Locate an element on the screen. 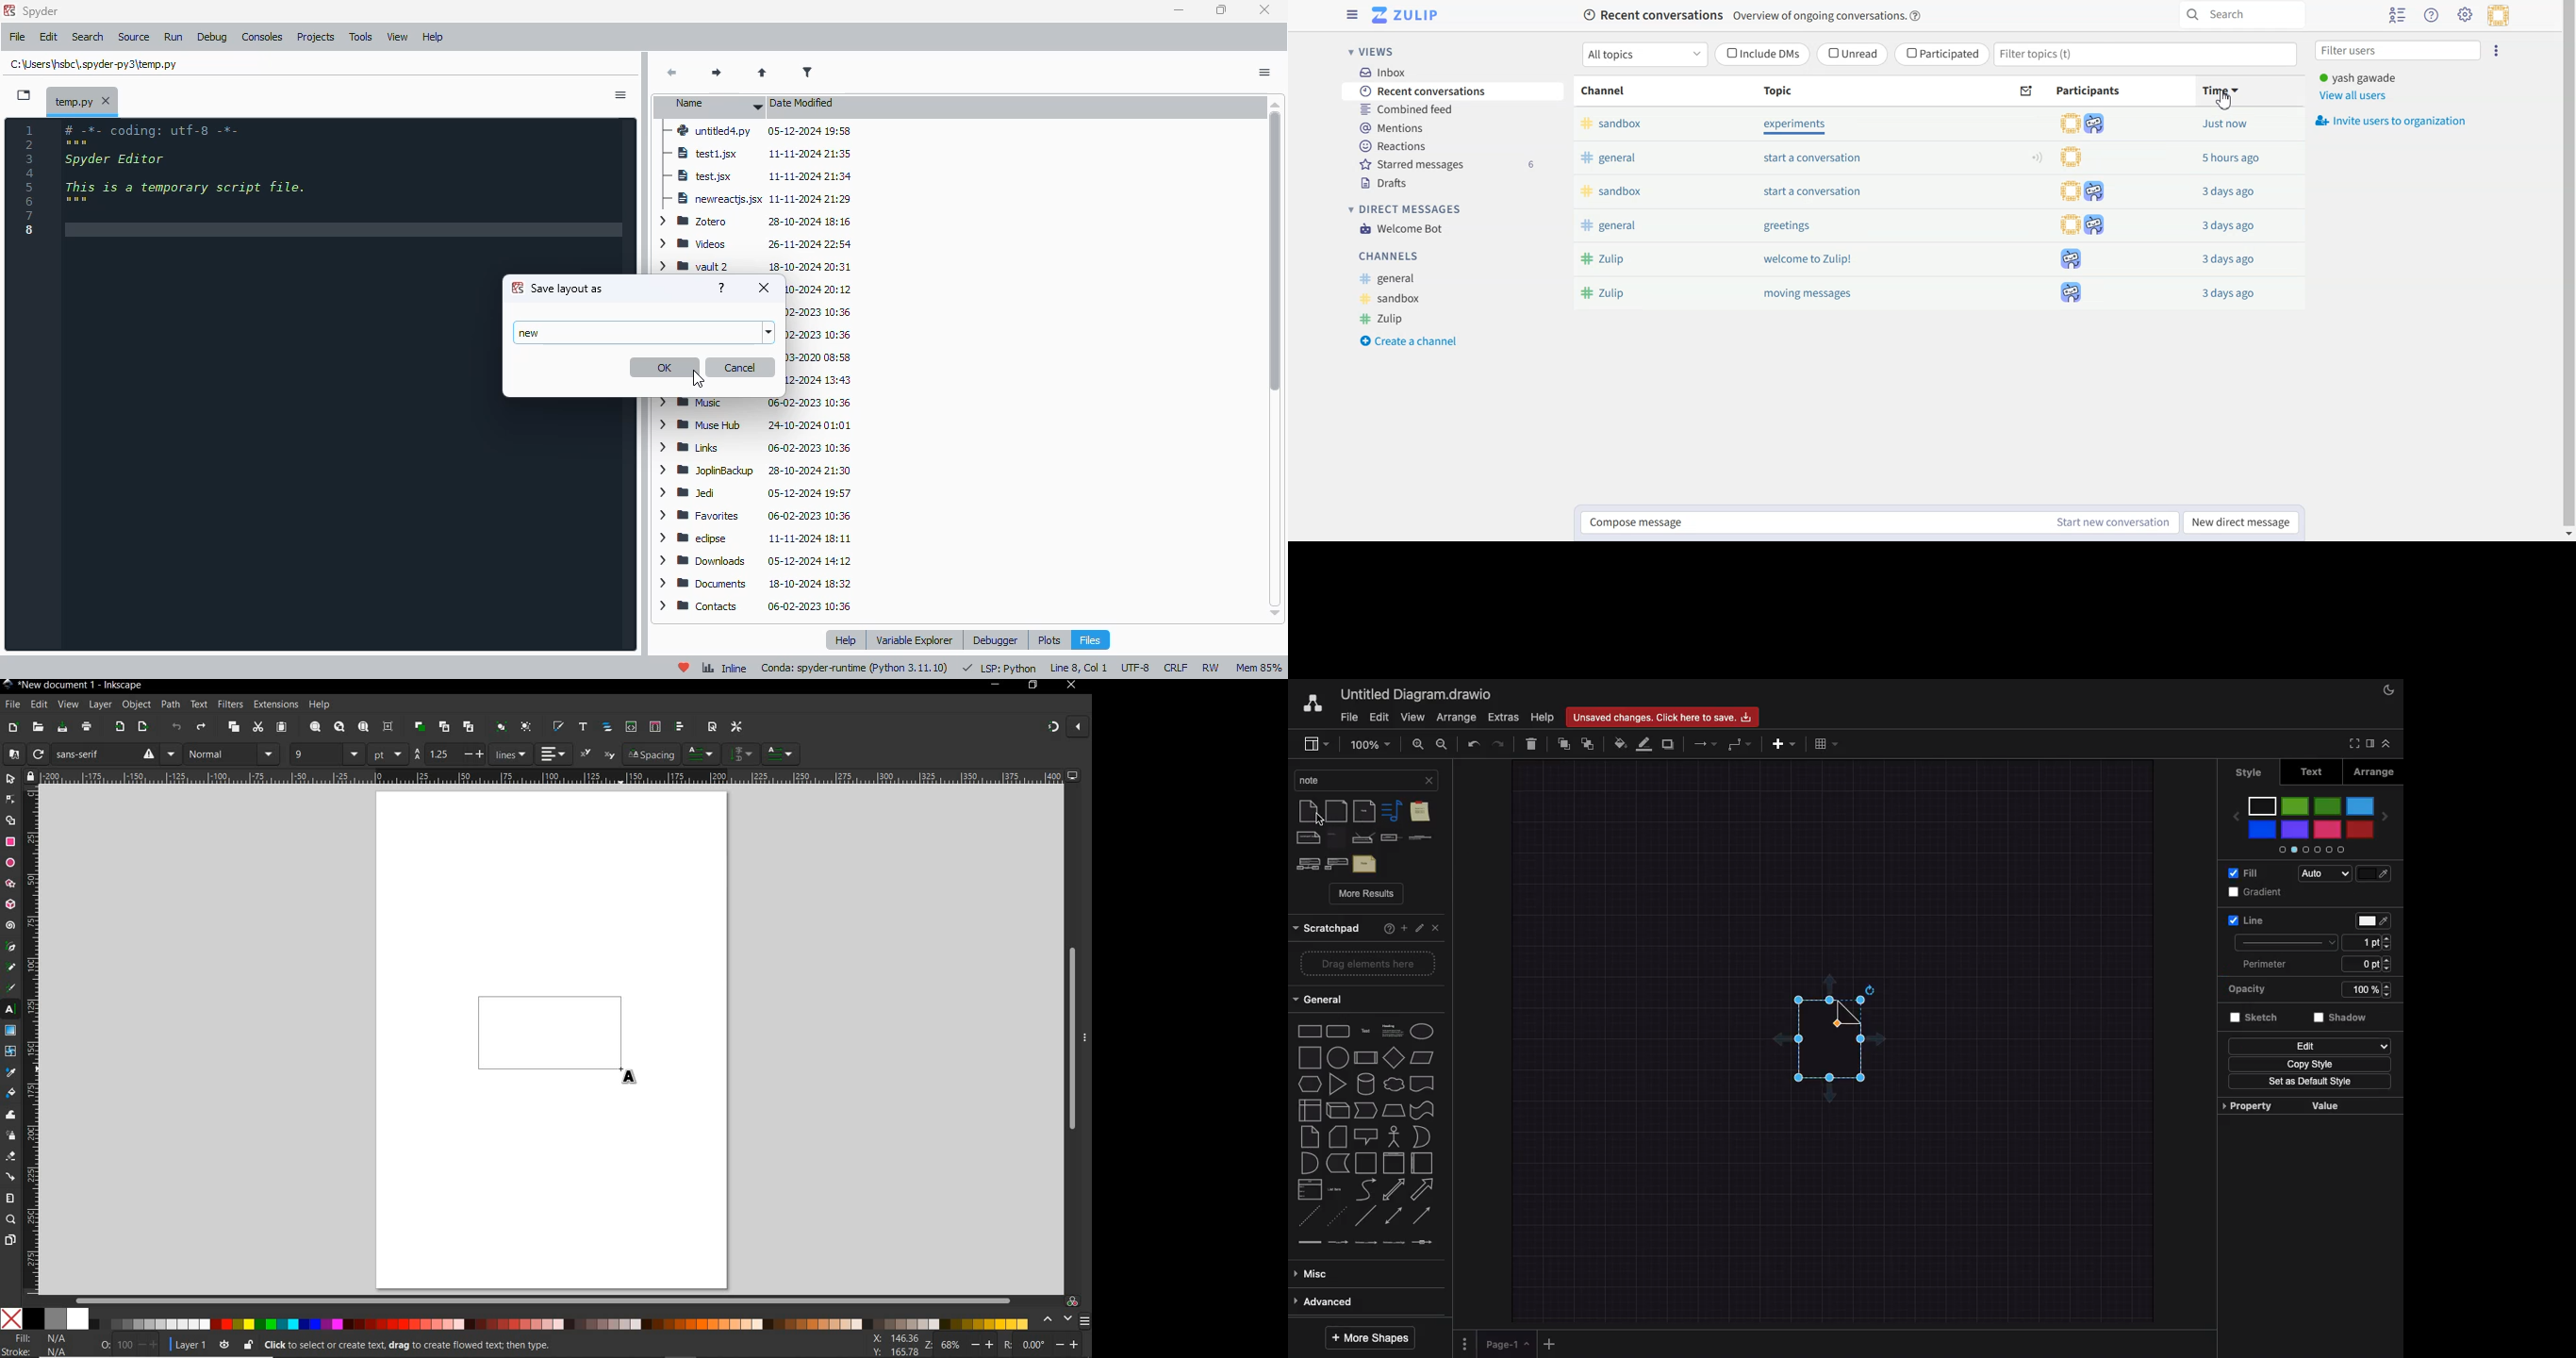 The height and width of the screenshot is (1372, 2576). redo is located at coordinates (201, 728).